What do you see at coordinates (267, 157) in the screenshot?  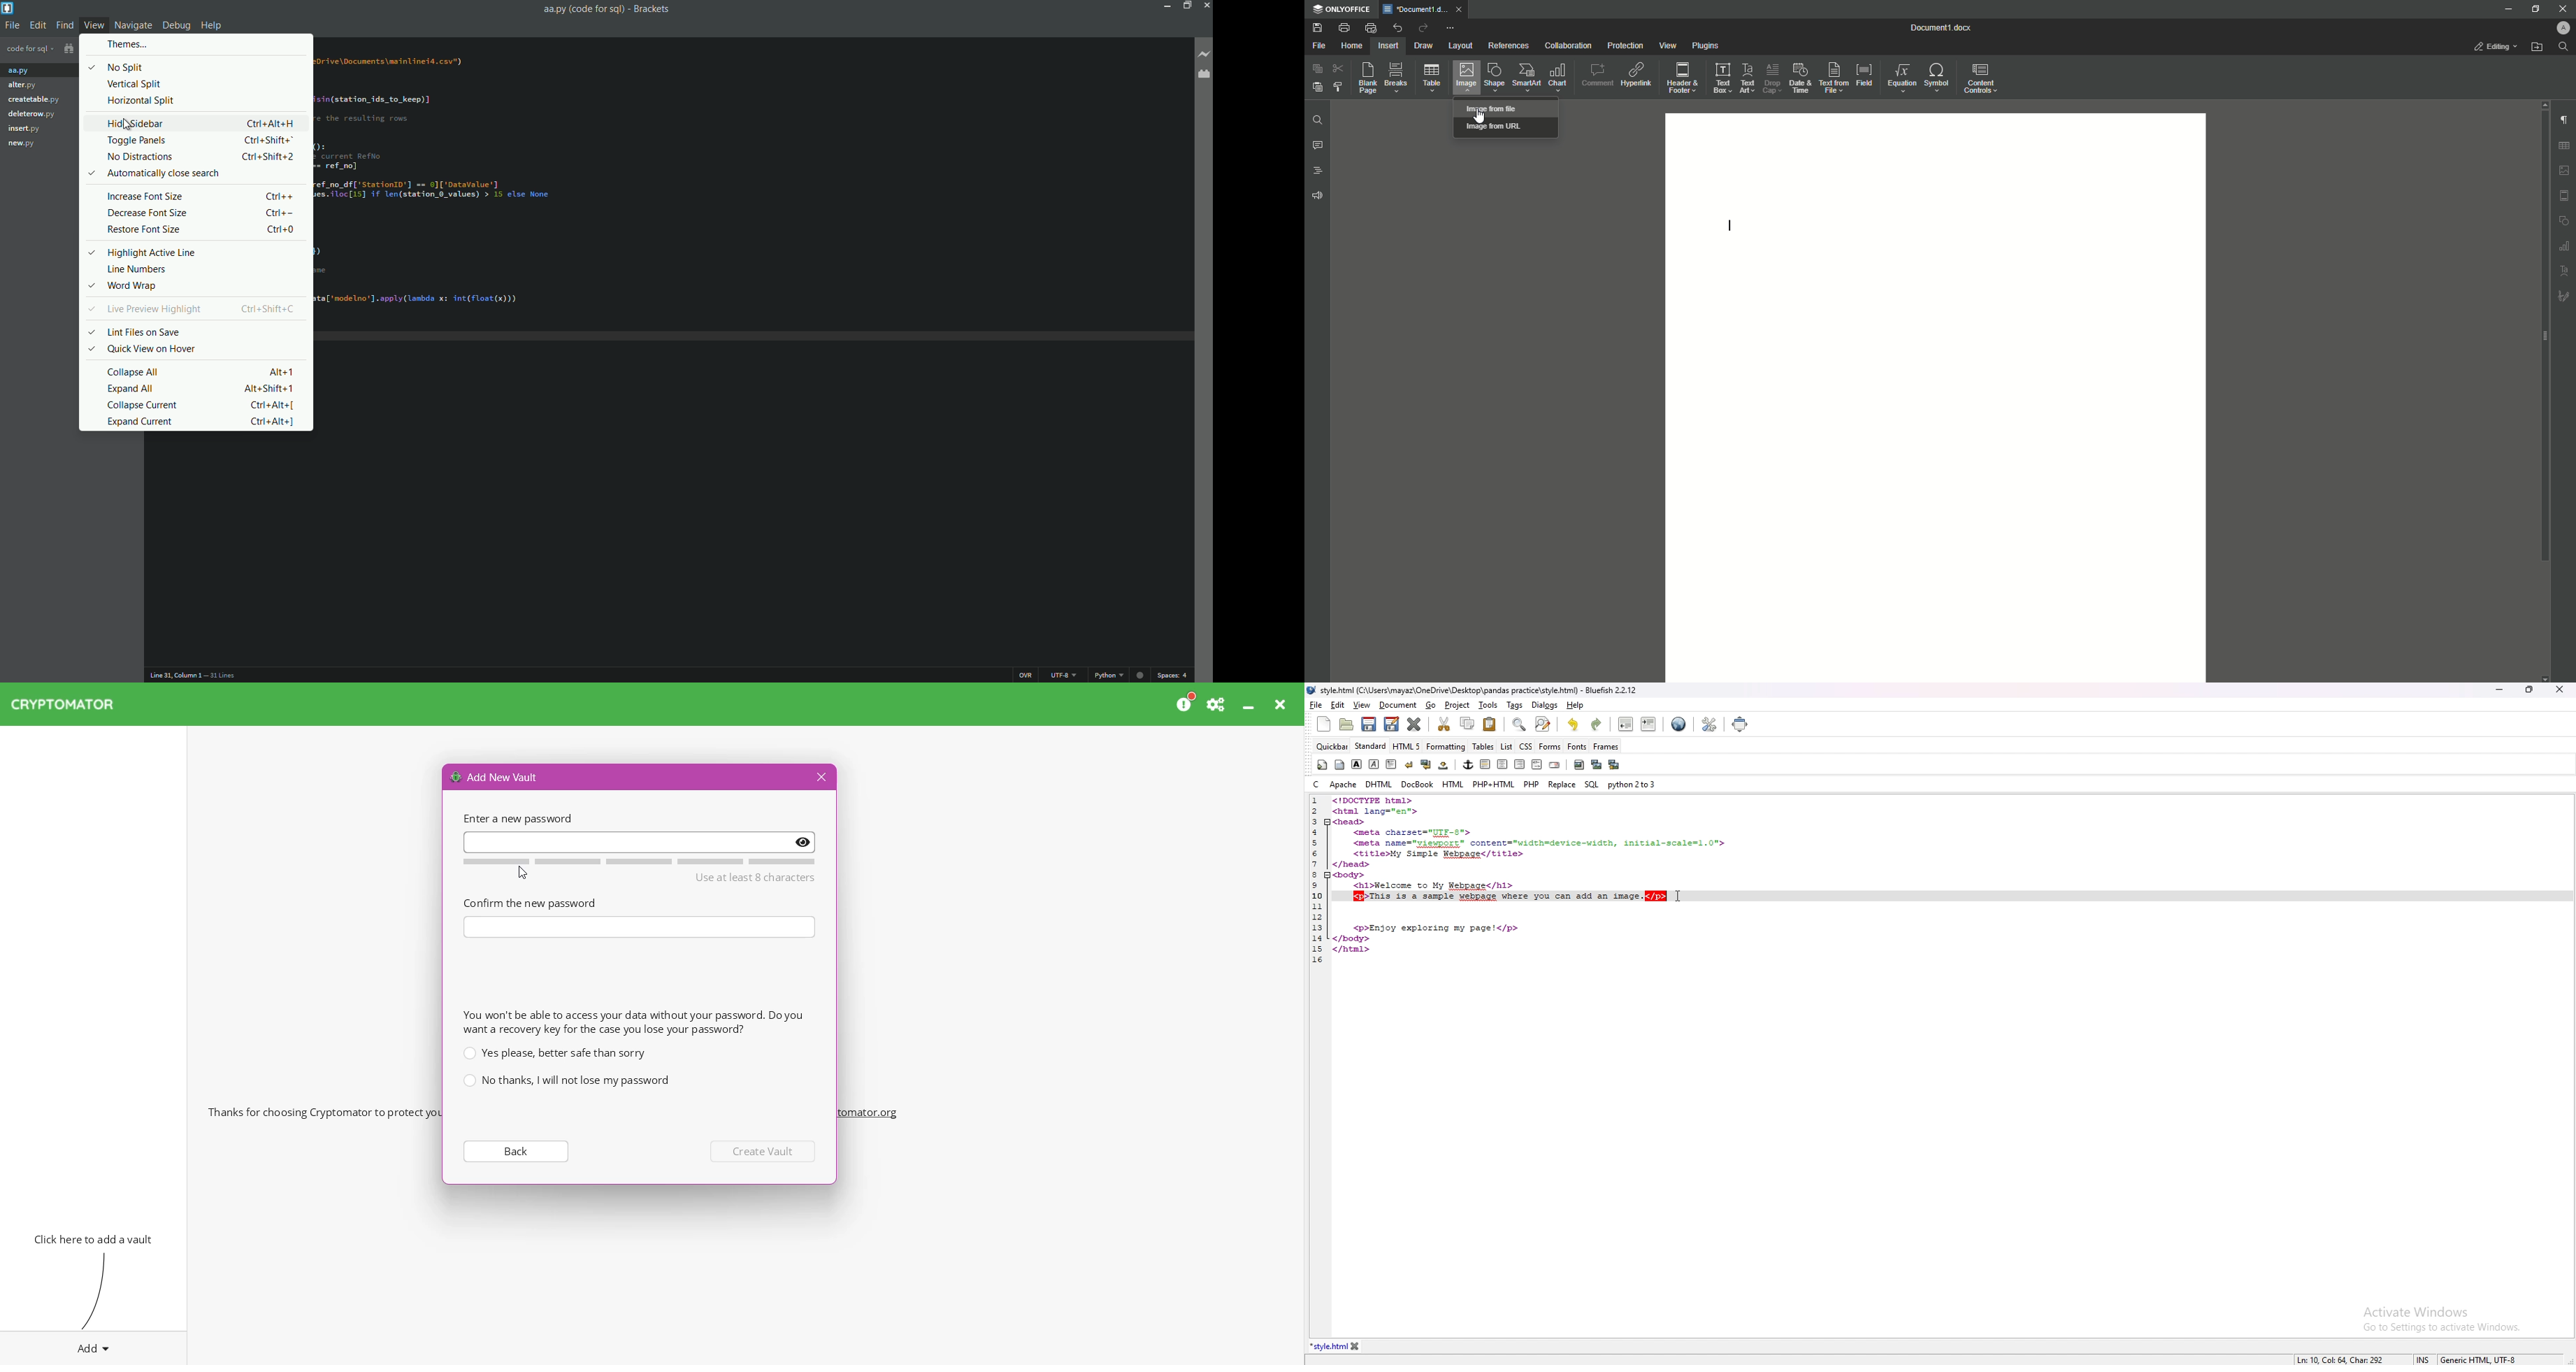 I see `keyboard shortcut` at bounding box center [267, 157].